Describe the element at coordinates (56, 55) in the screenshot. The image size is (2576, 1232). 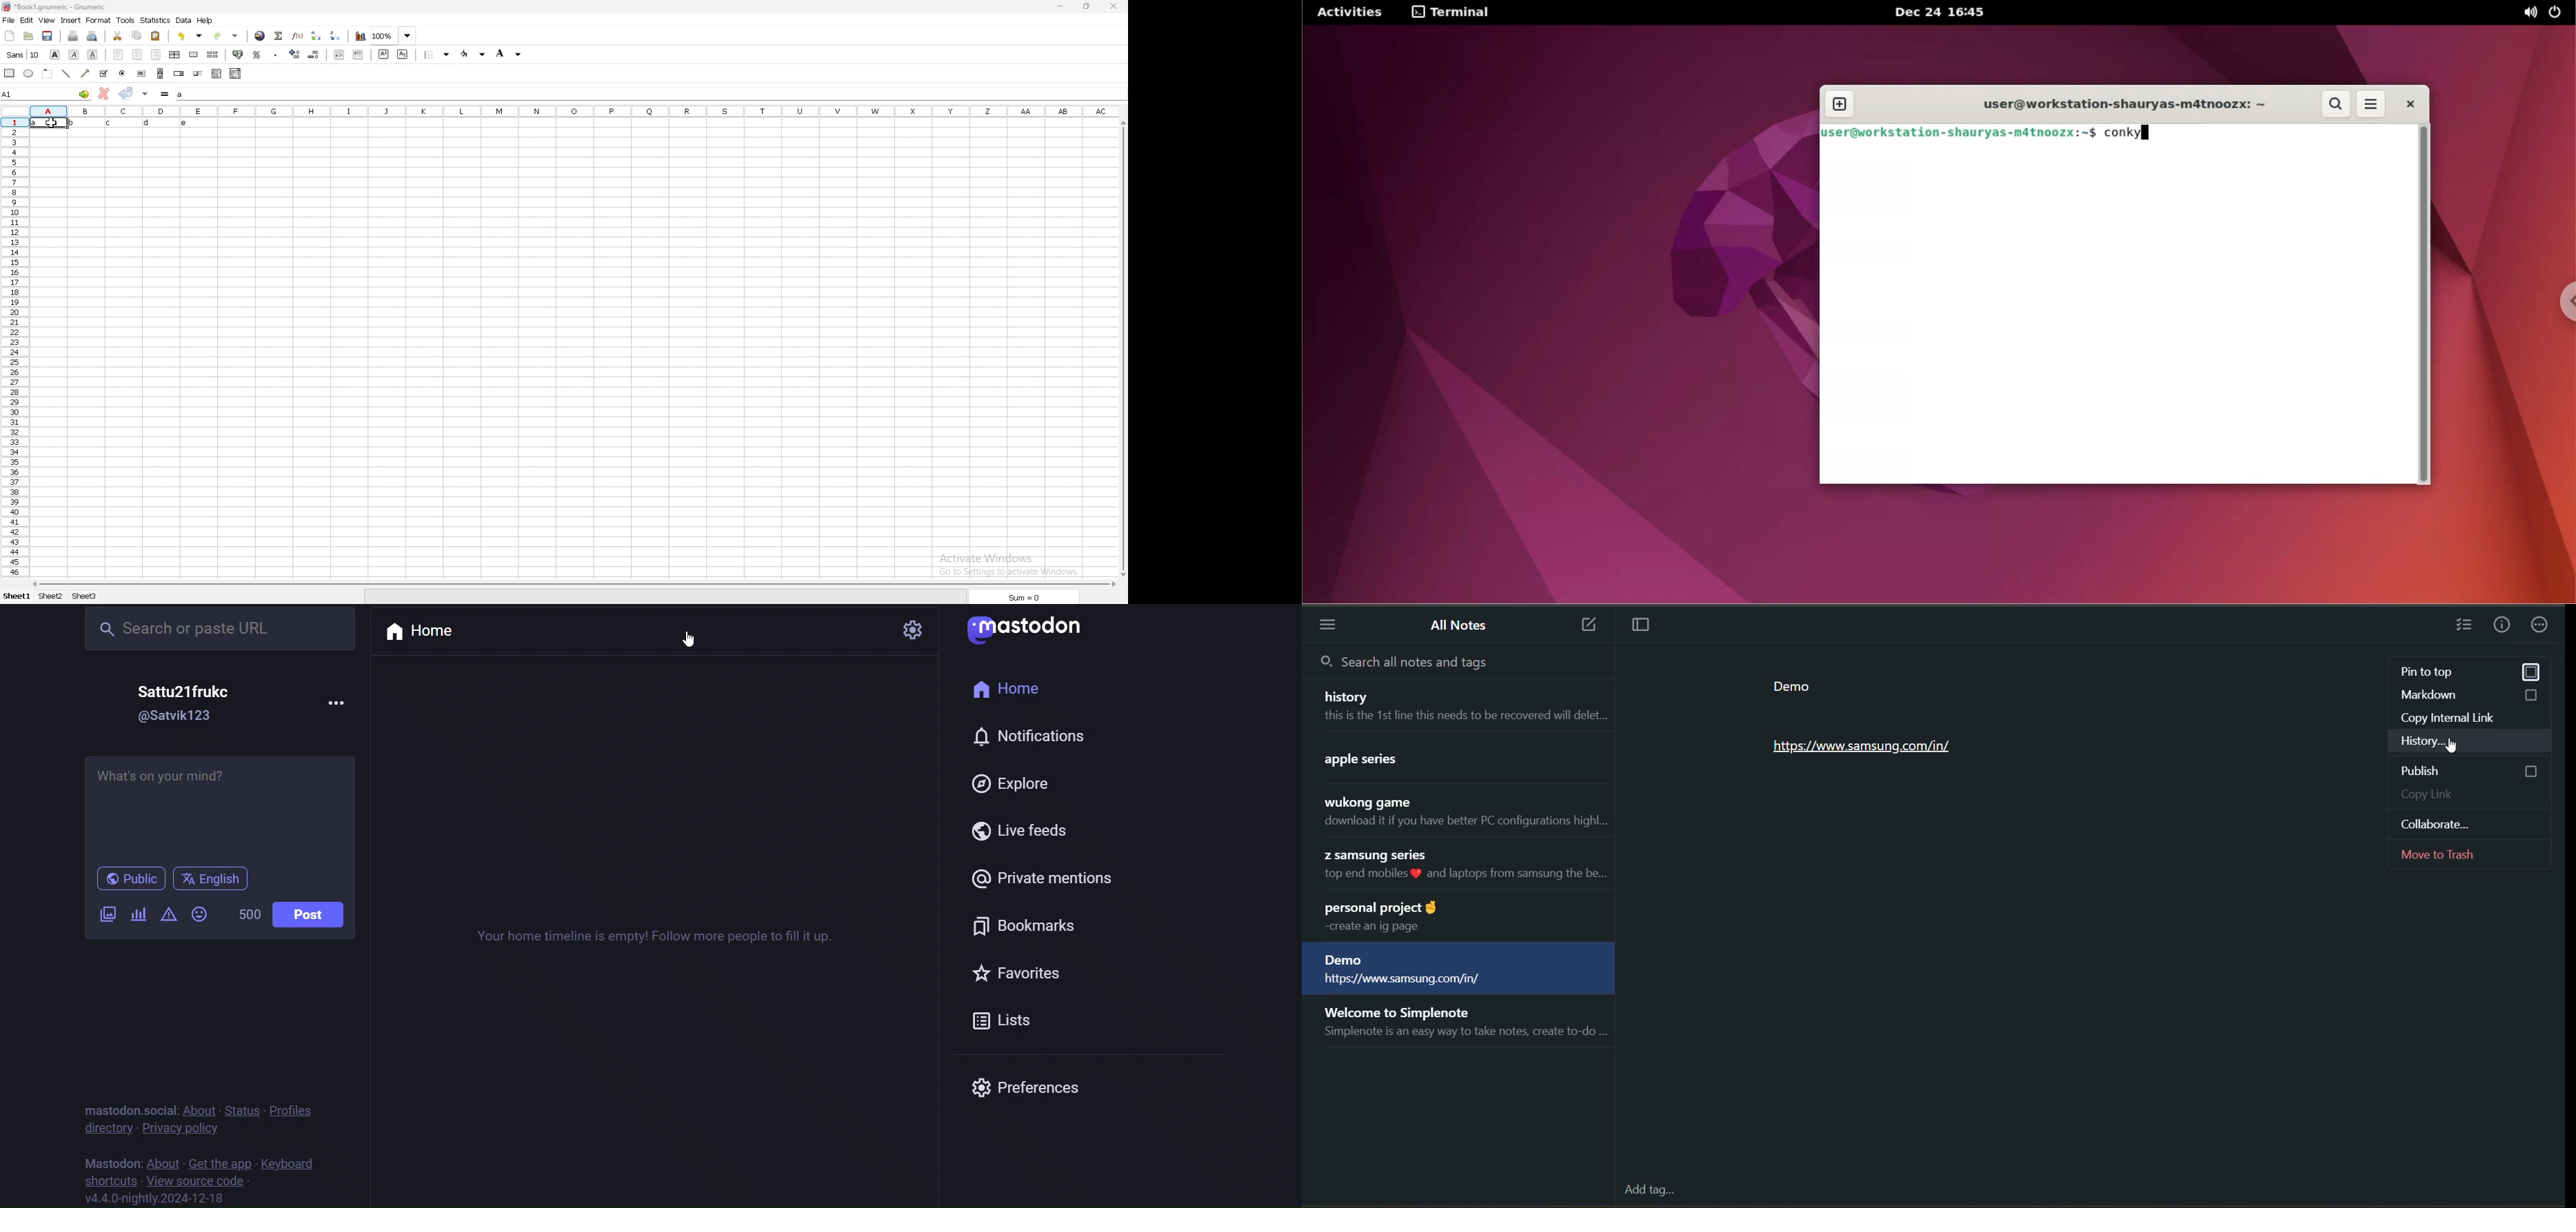
I see `bold` at that location.